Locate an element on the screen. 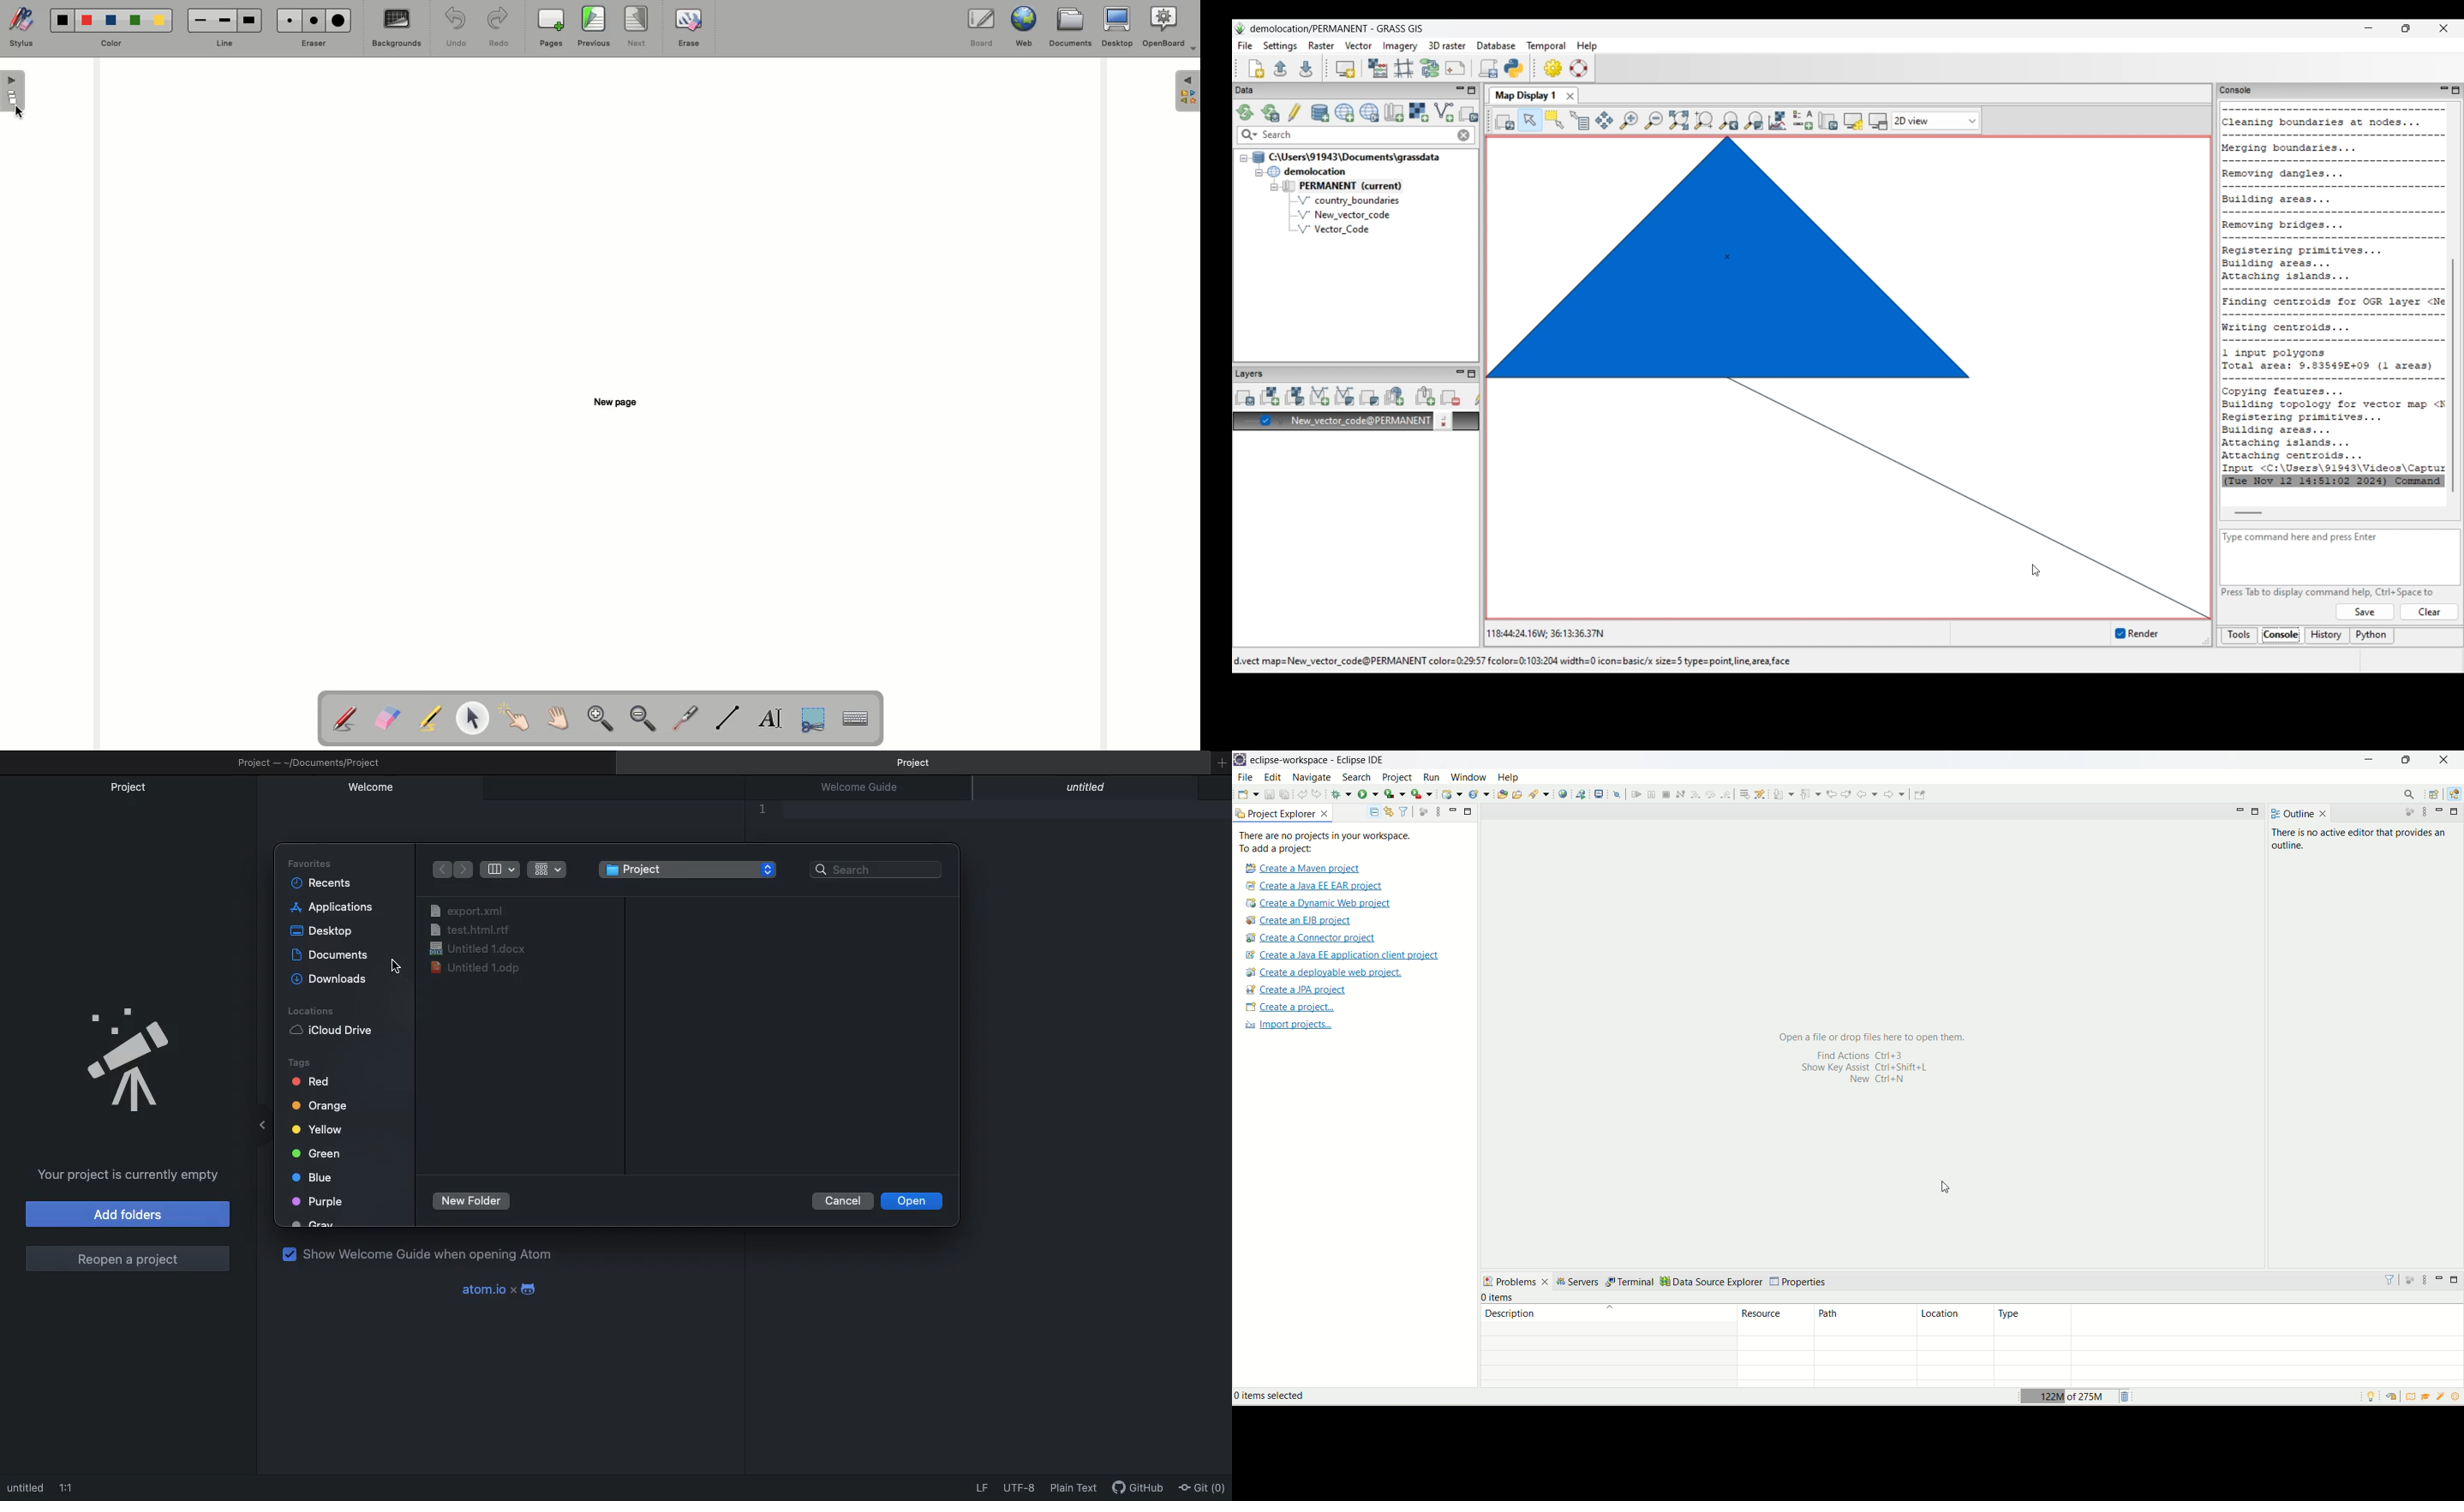 The height and width of the screenshot is (1512, 2464). Cursor is located at coordinates (20, 113).